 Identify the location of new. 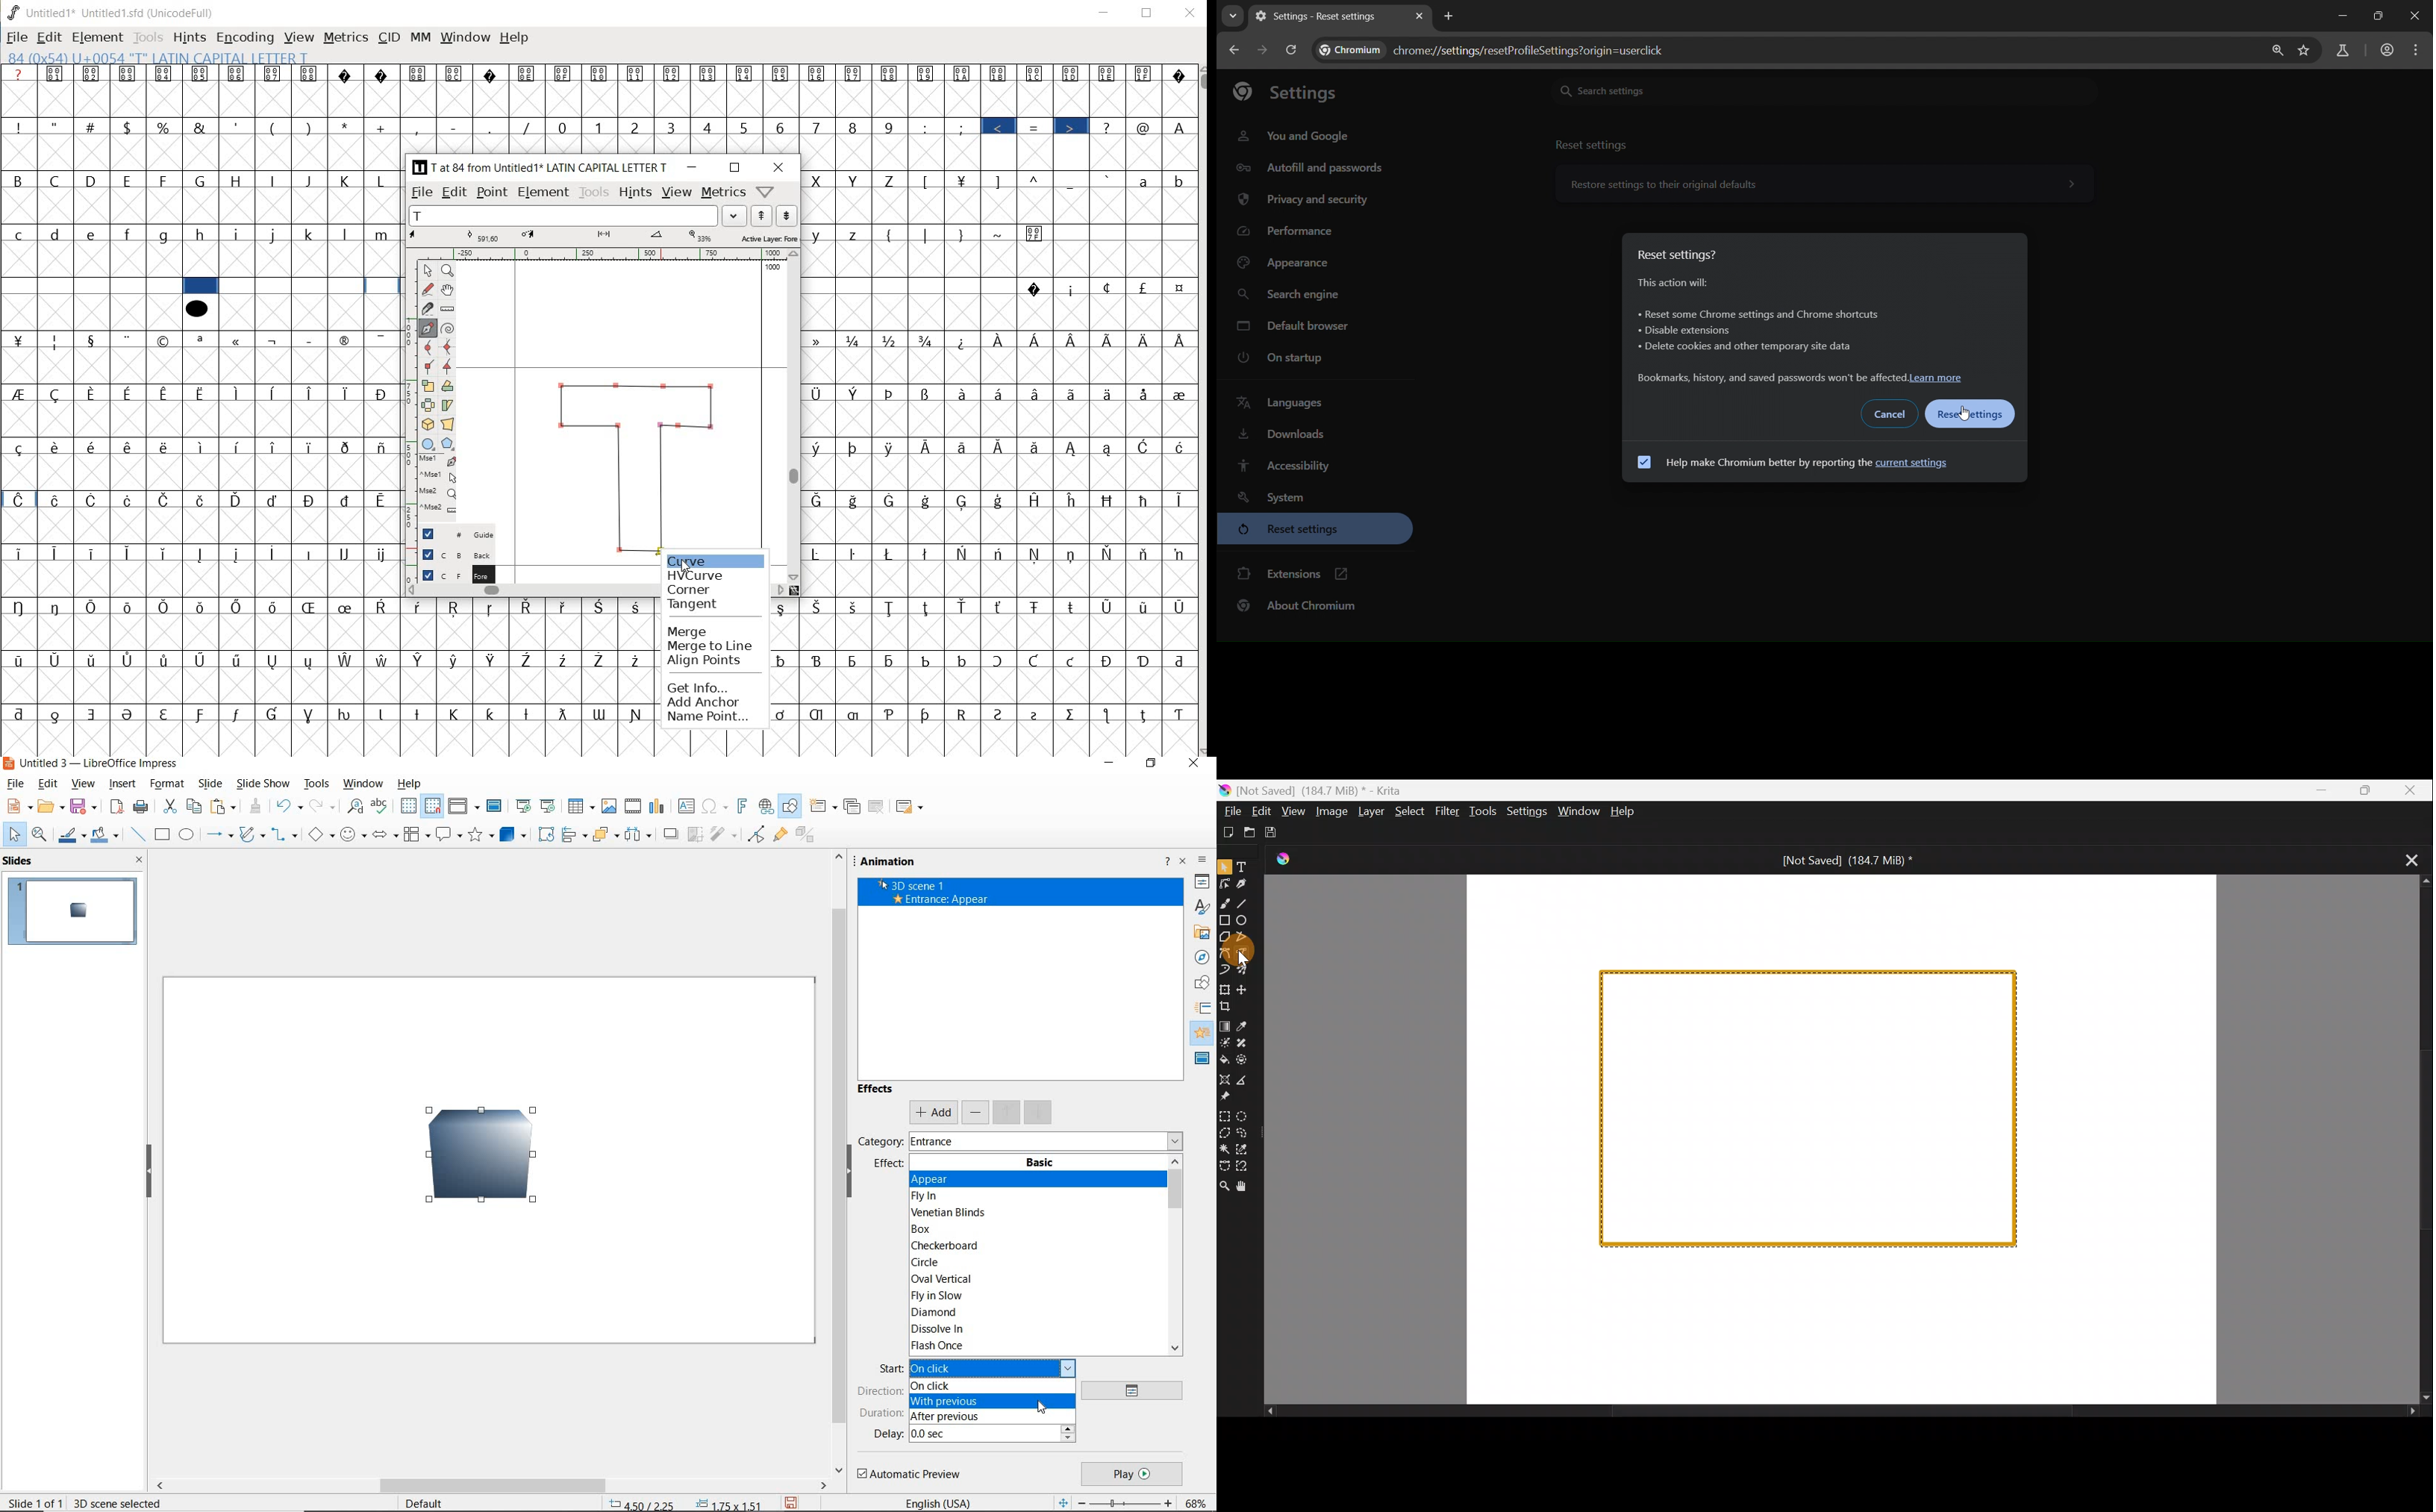
(20, 806).